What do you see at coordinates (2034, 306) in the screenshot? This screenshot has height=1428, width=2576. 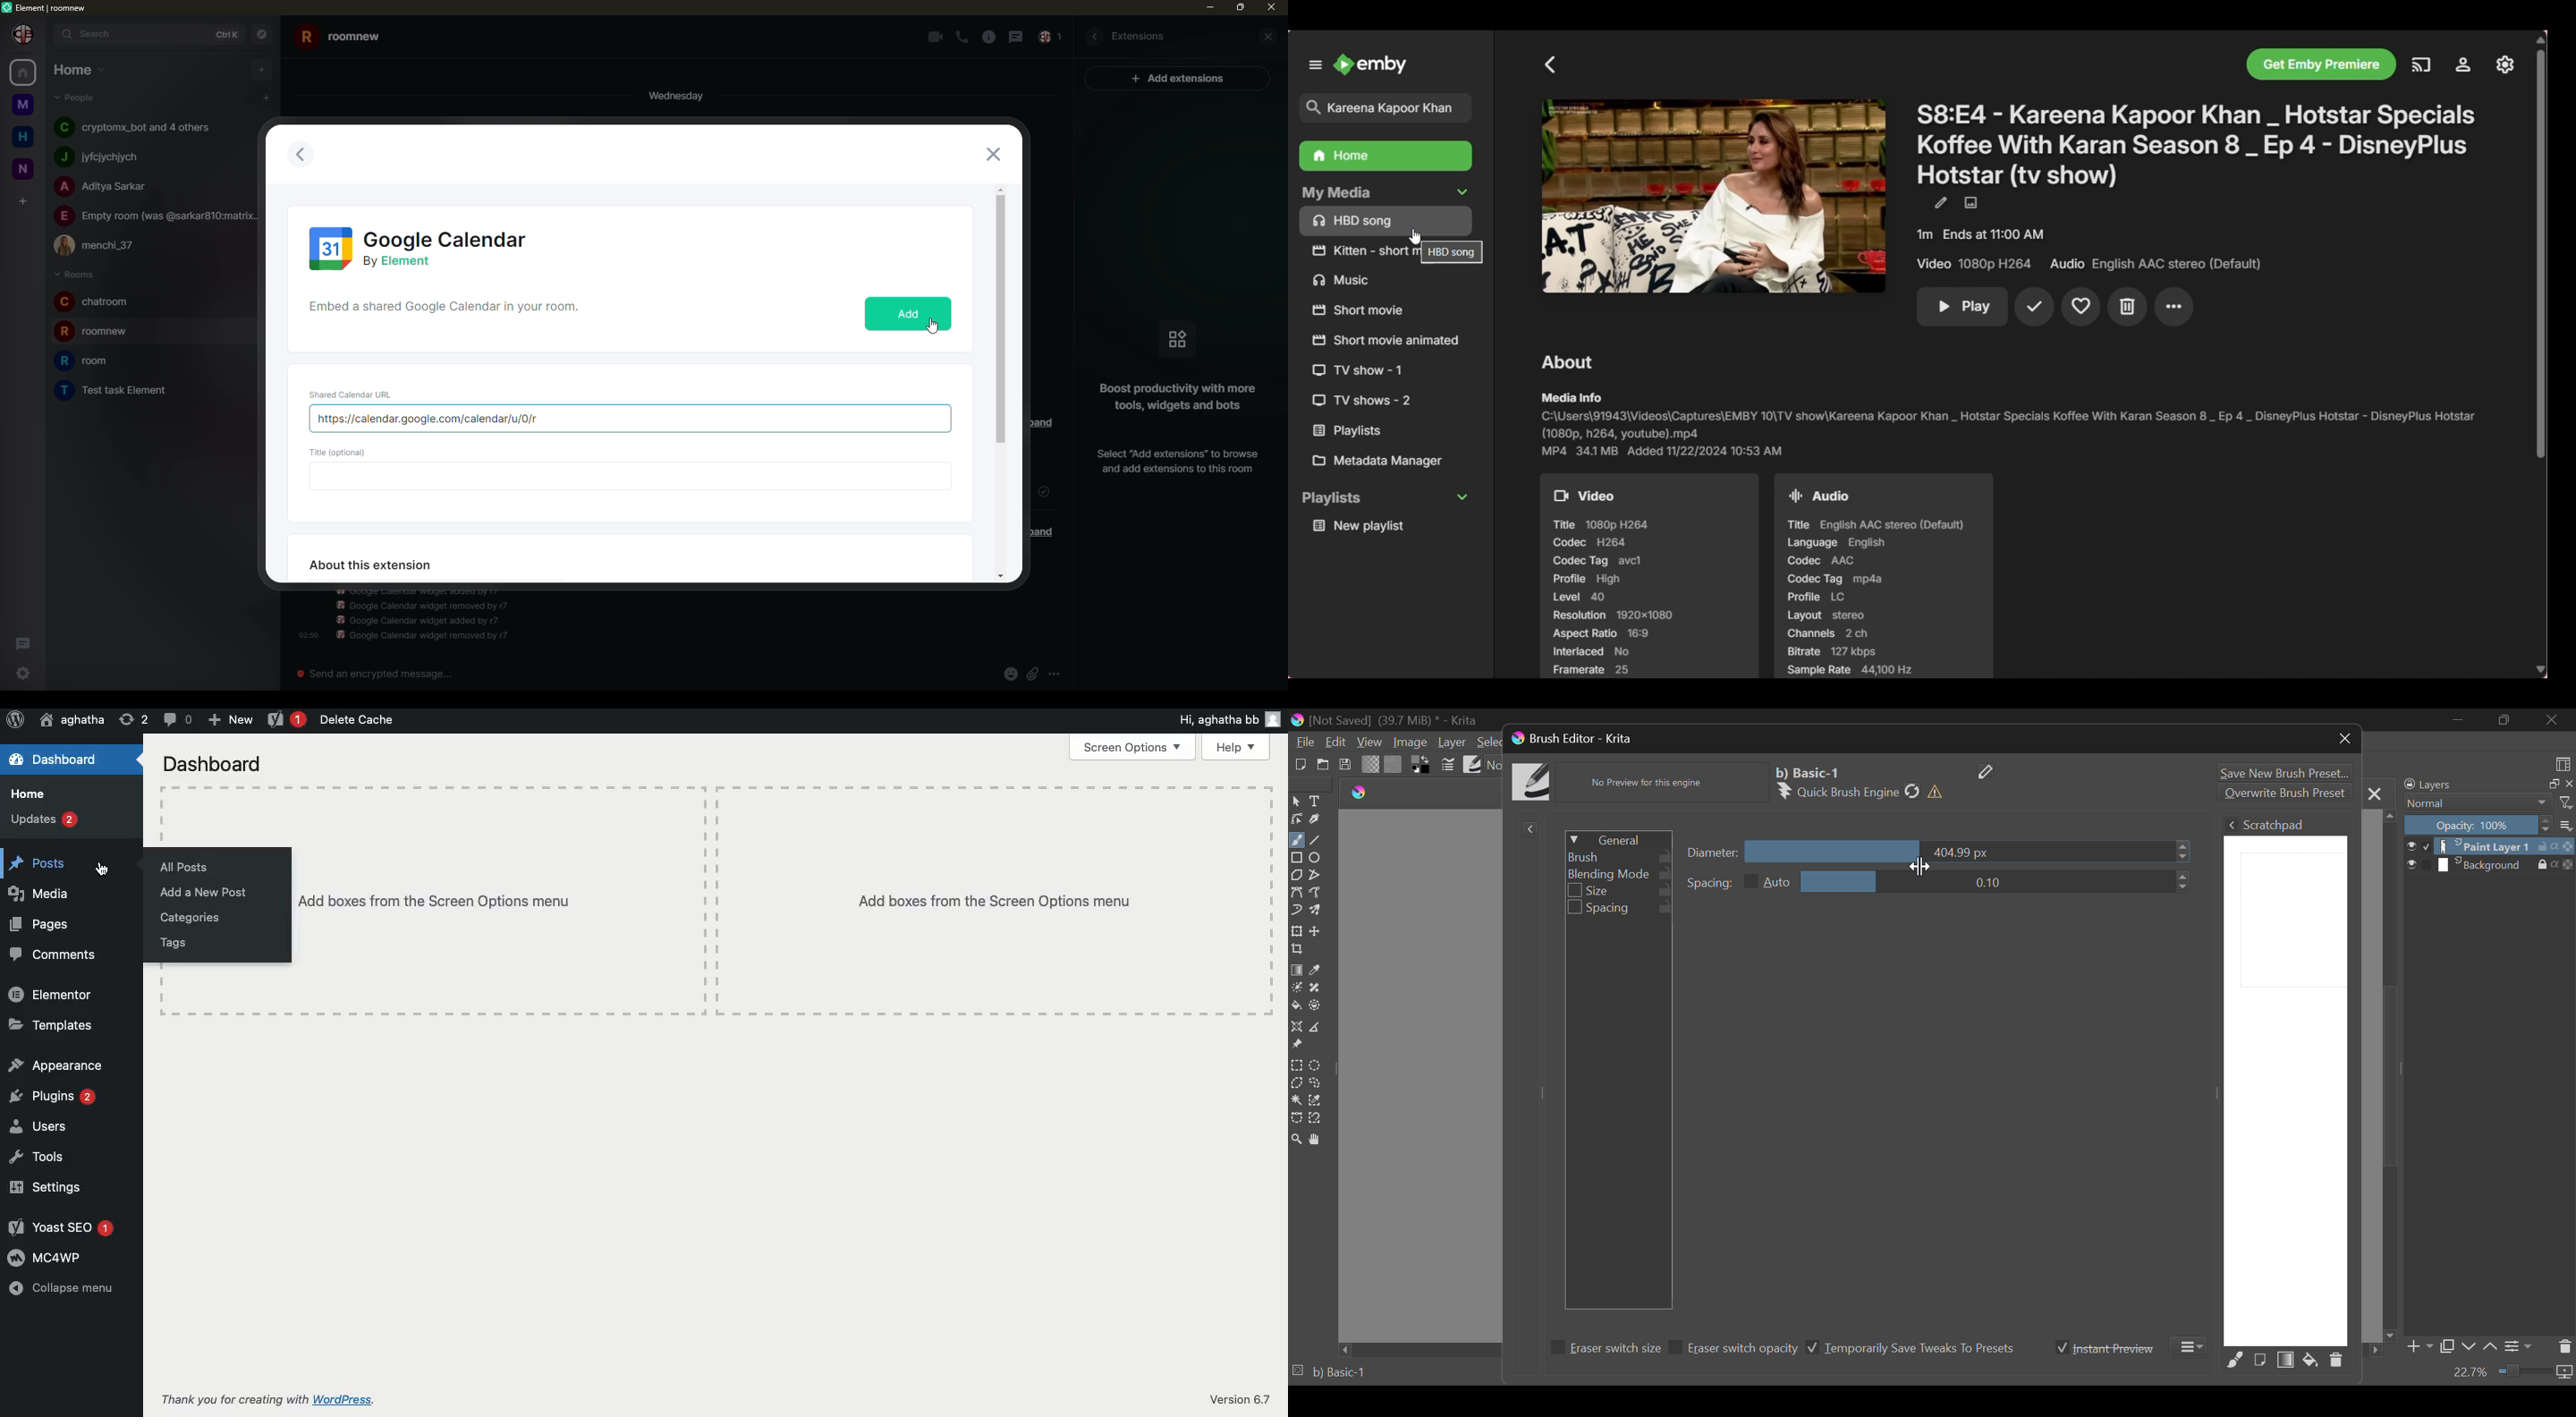 I see `Mark played` at bounding box center [2034, 306].